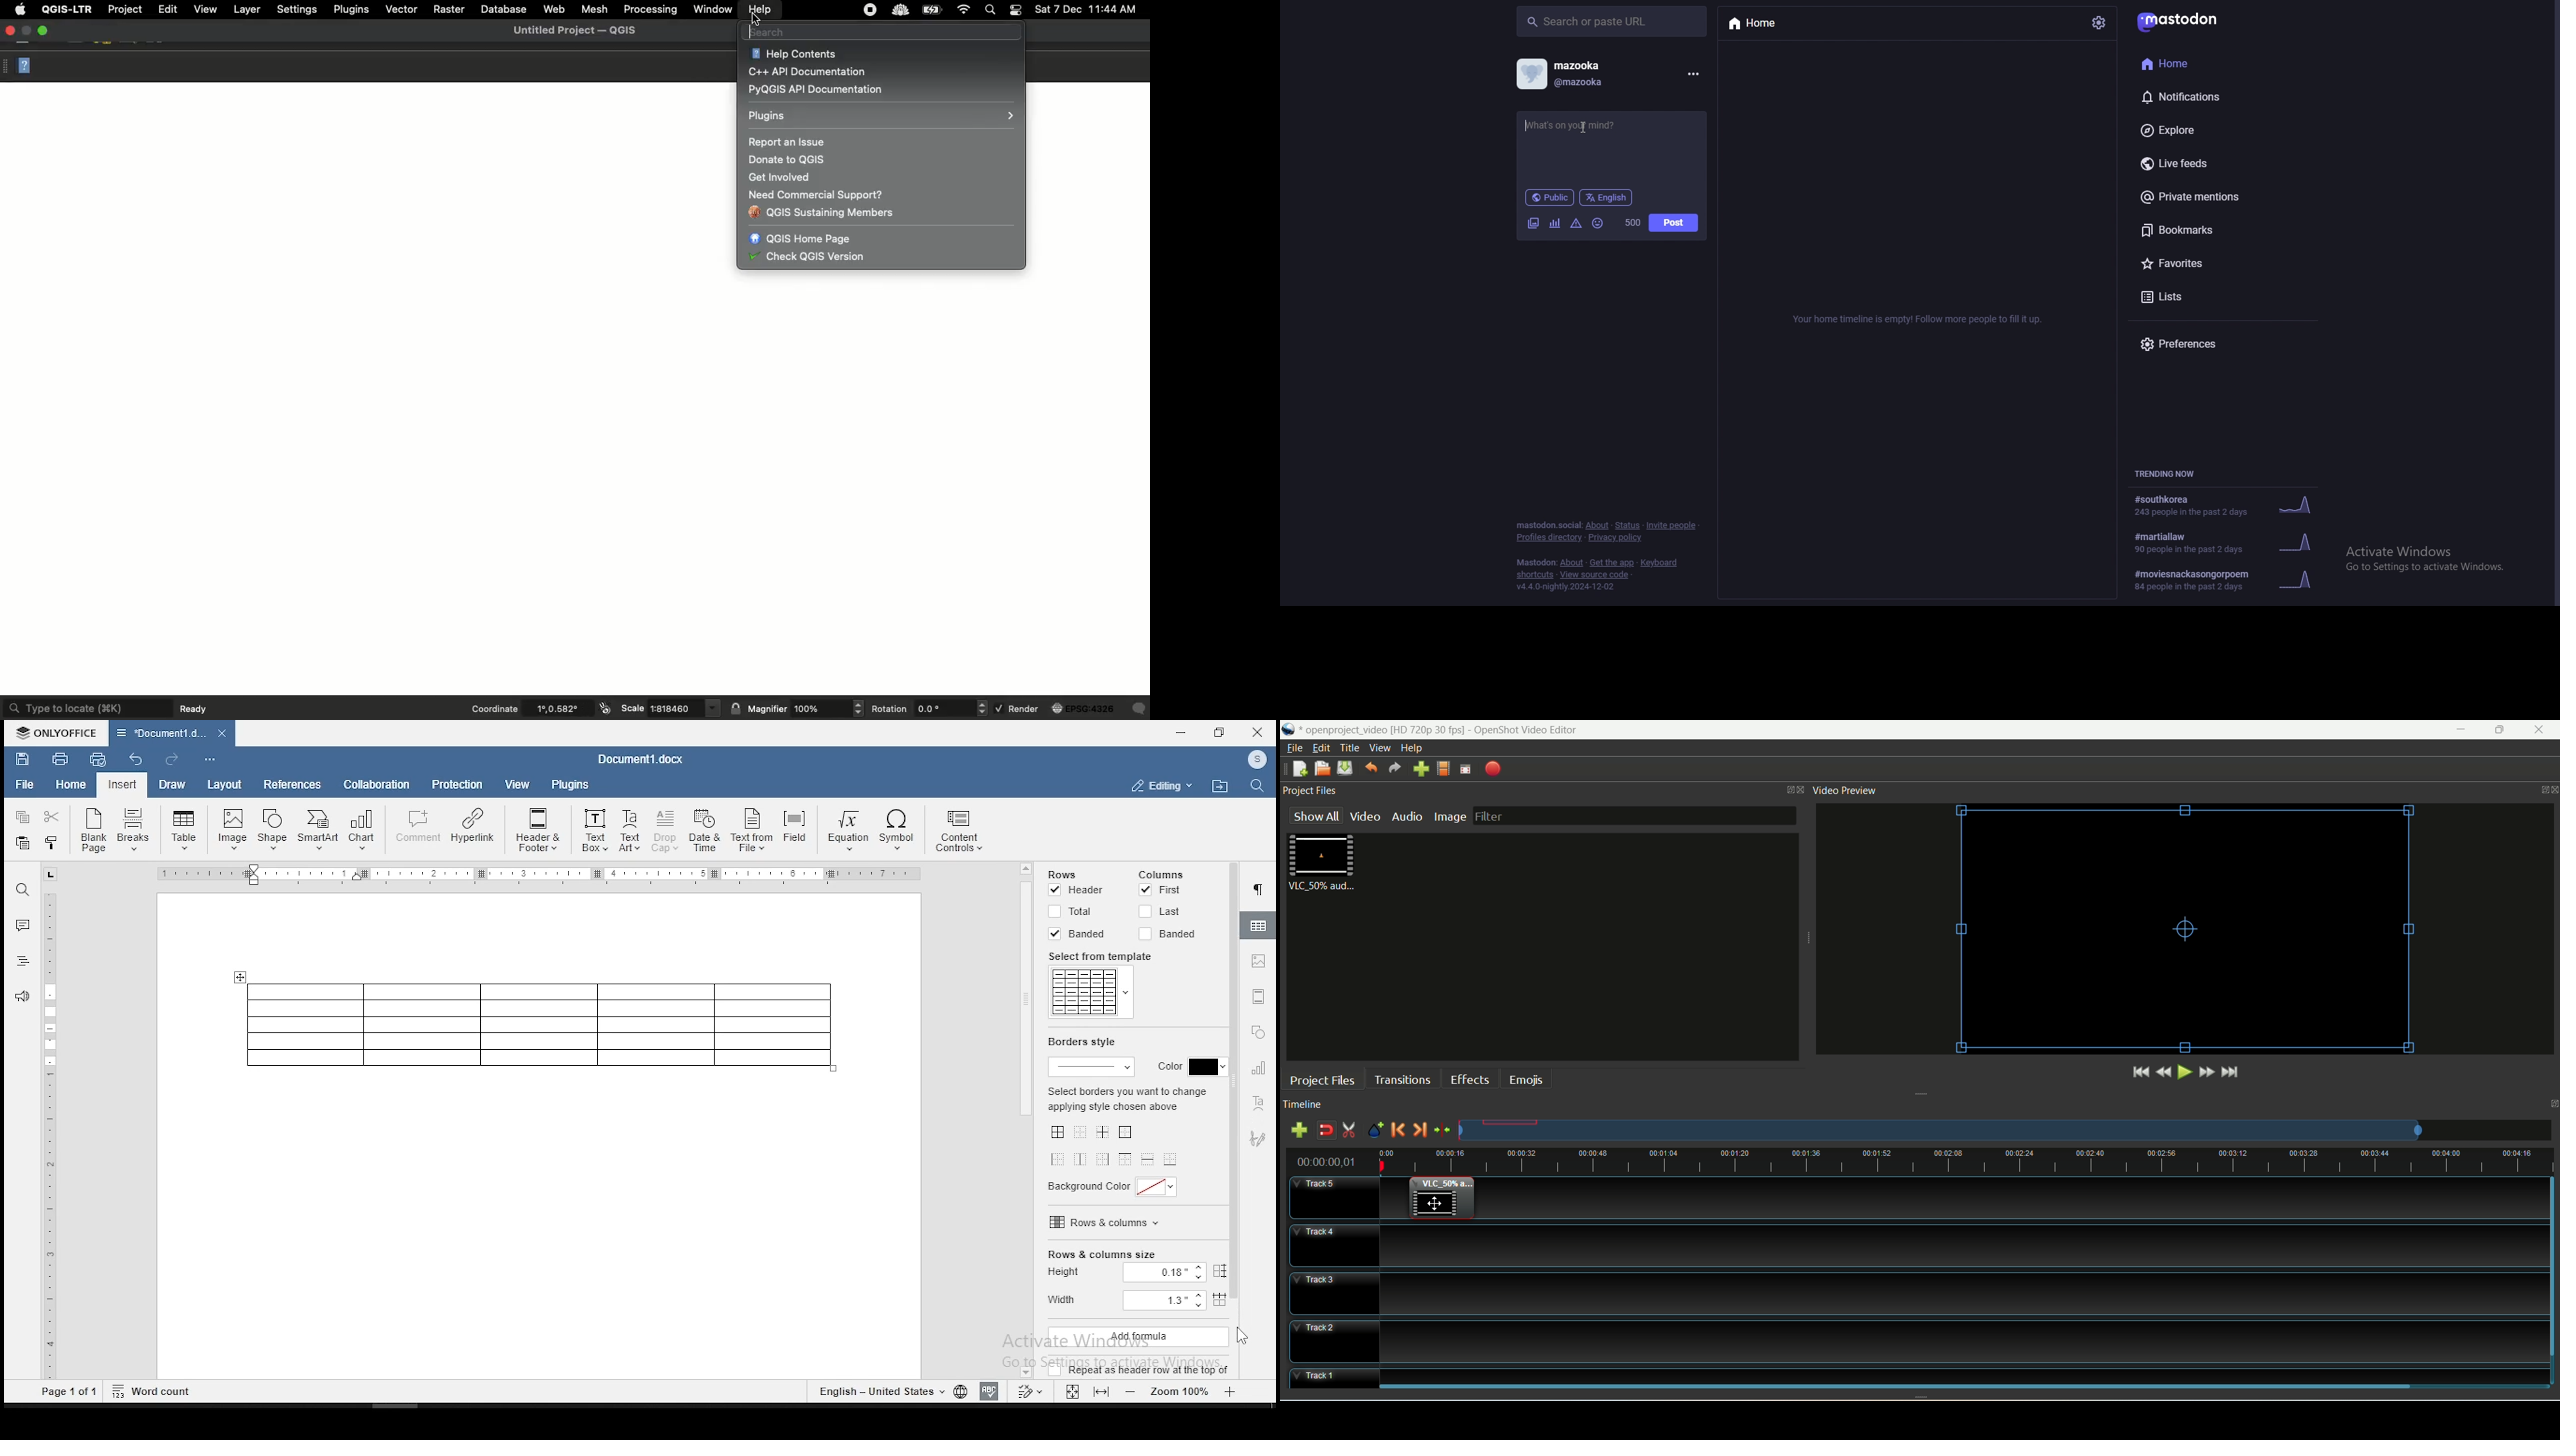 The width and height of the screenshot is (2576, 1456). I want to click on search bar, so click(1611, 21).